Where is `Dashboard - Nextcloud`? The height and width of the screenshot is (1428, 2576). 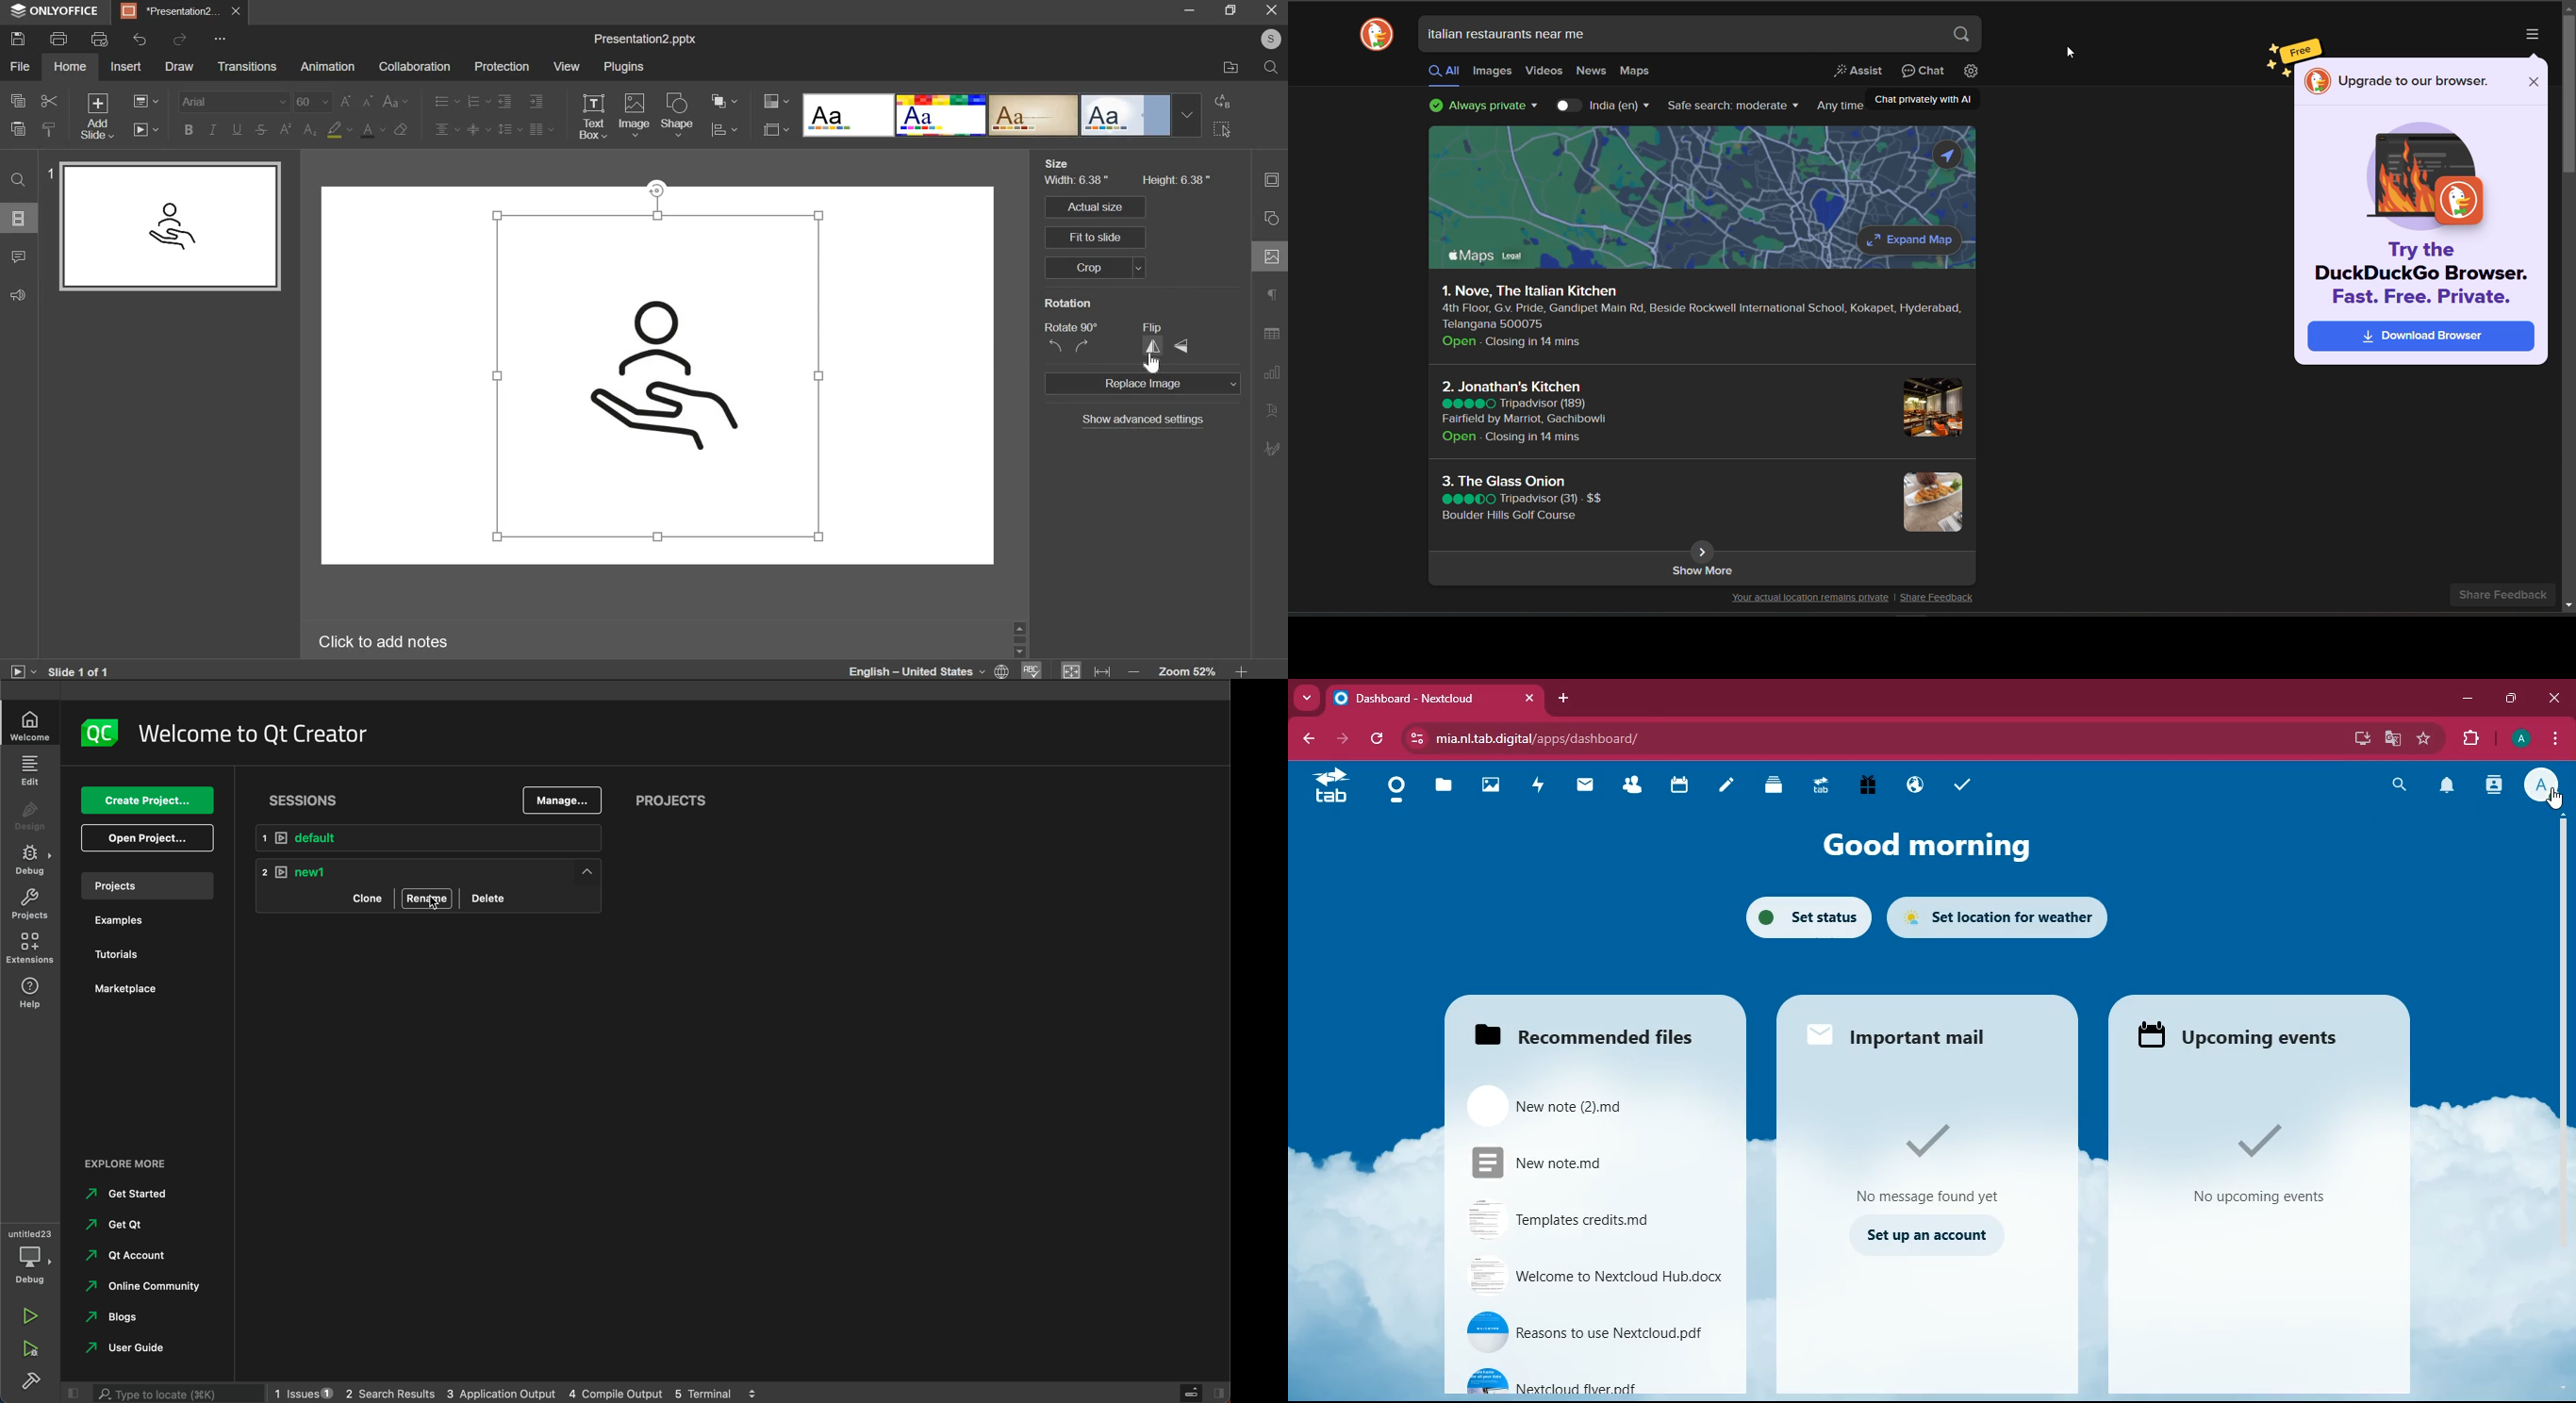 Dashboard - Nextcloud is located at coordinates (1416, 698).